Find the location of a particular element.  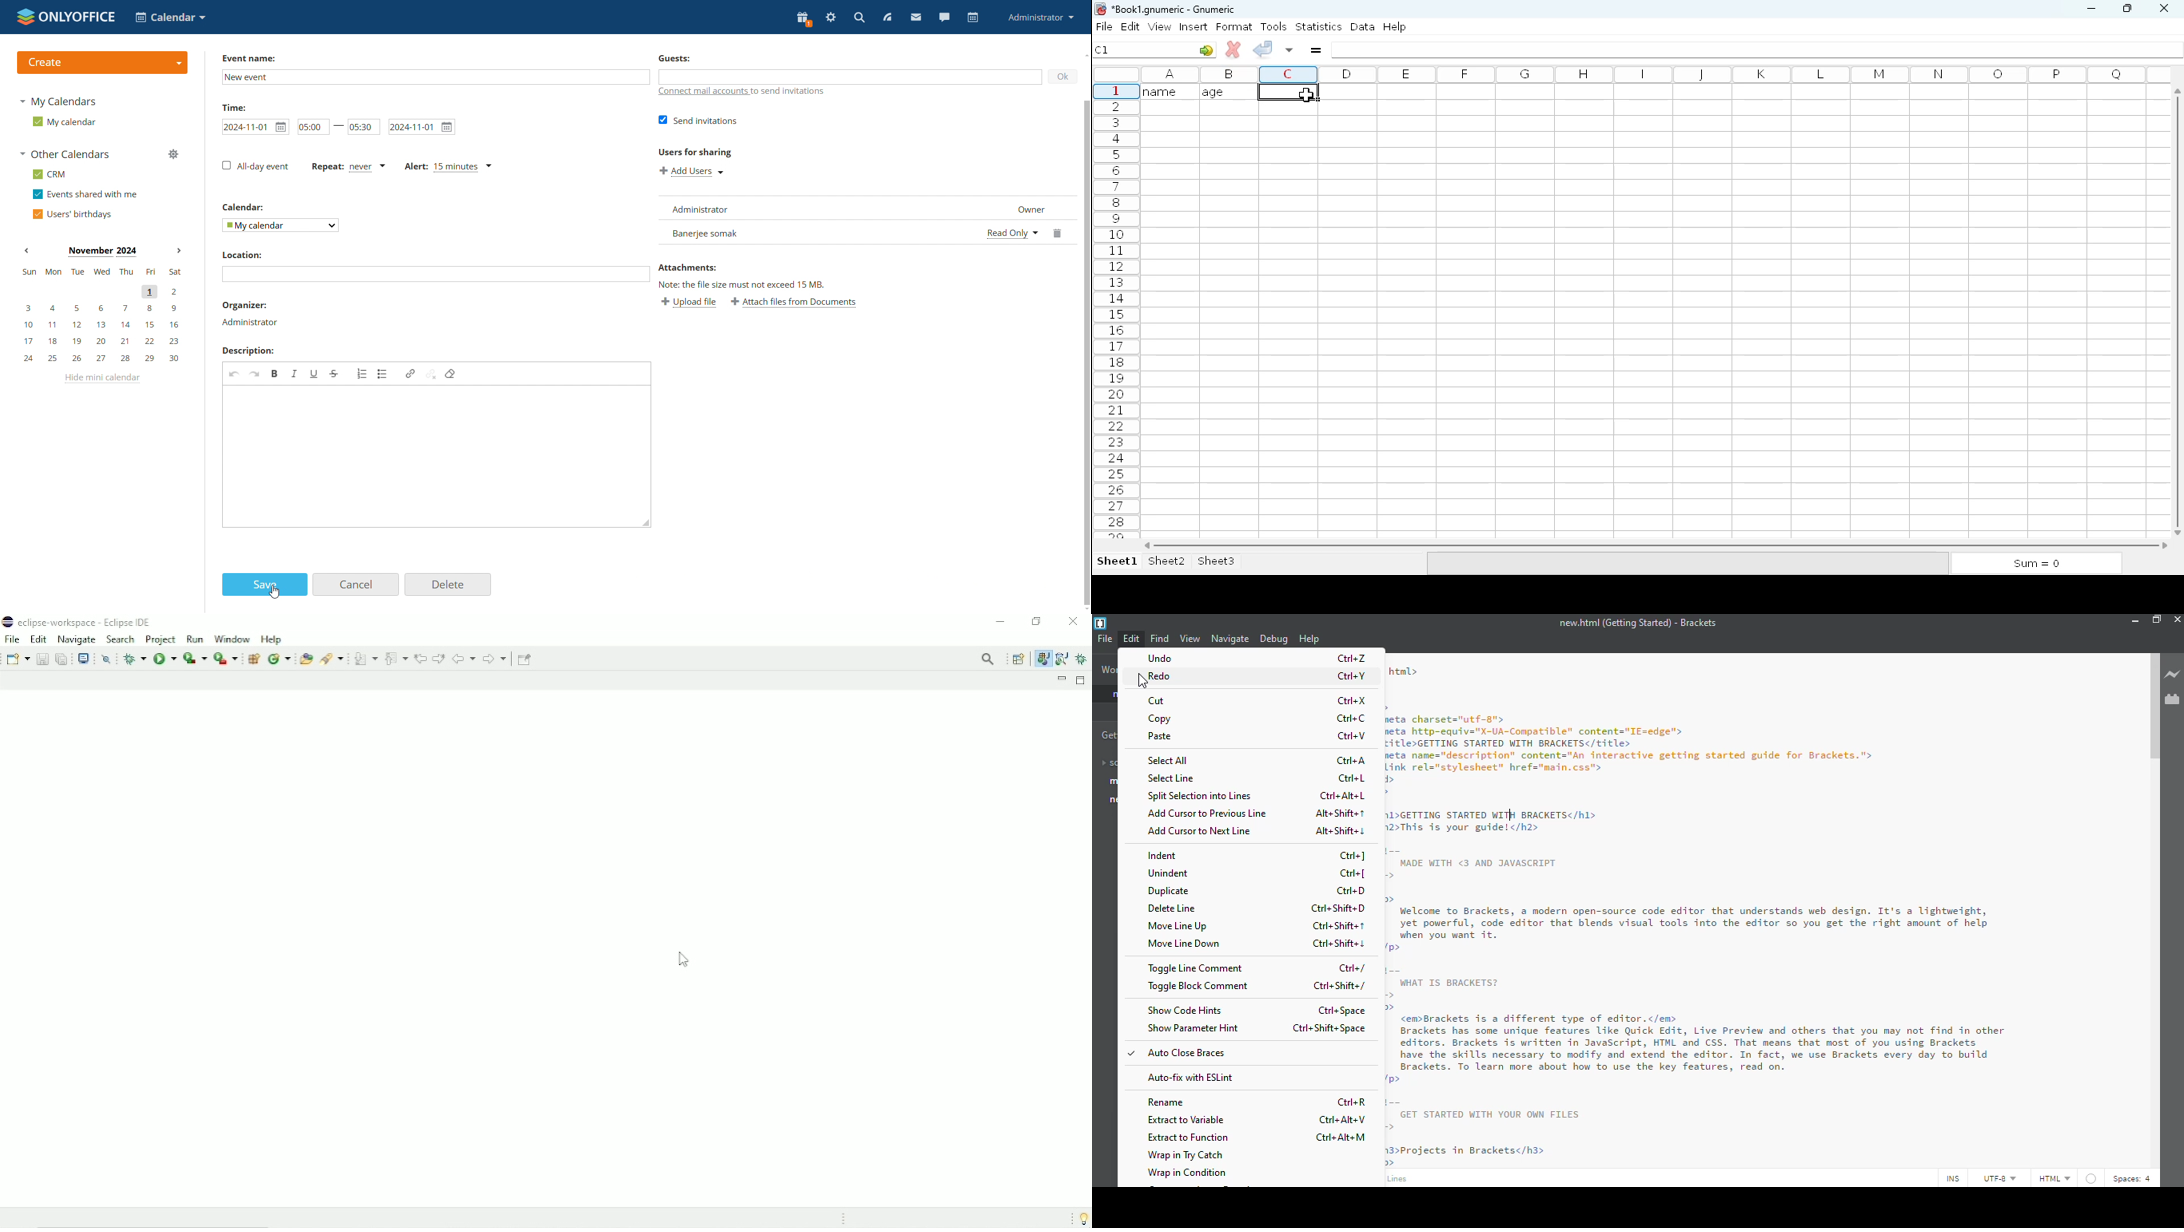

cursor is located at coordinates (1146, 682).